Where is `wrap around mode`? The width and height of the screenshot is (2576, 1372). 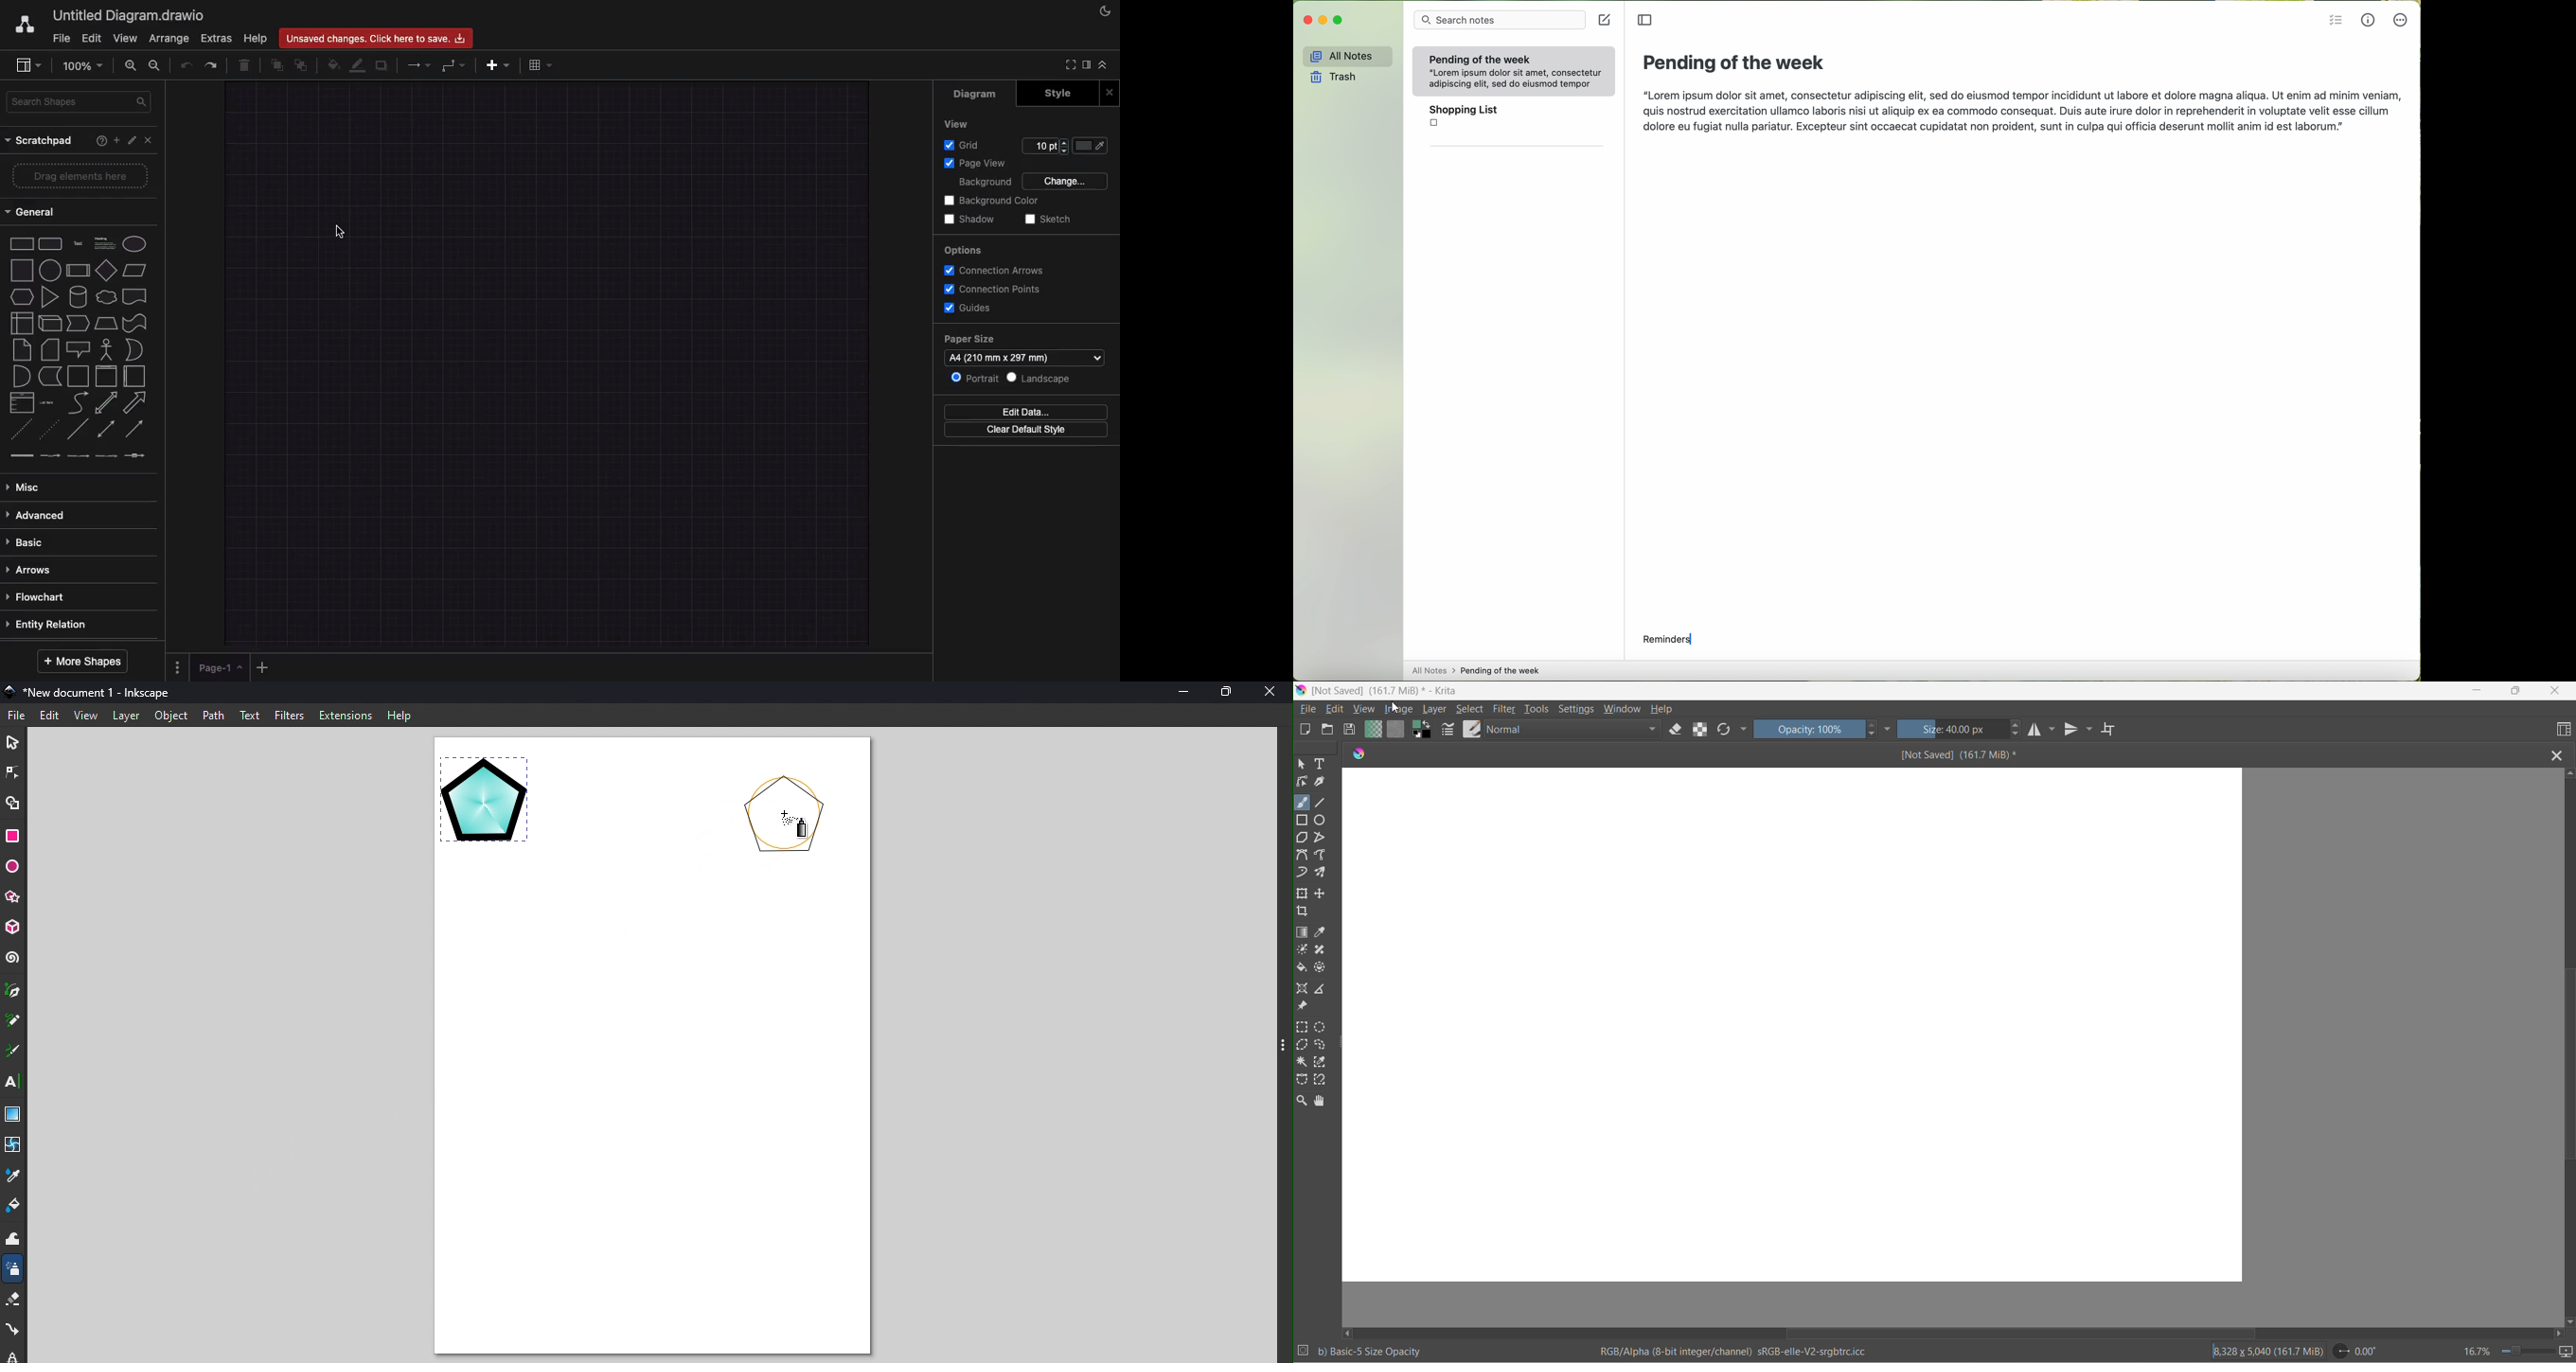
wrap around mode is located at coordinates (2115, 730).